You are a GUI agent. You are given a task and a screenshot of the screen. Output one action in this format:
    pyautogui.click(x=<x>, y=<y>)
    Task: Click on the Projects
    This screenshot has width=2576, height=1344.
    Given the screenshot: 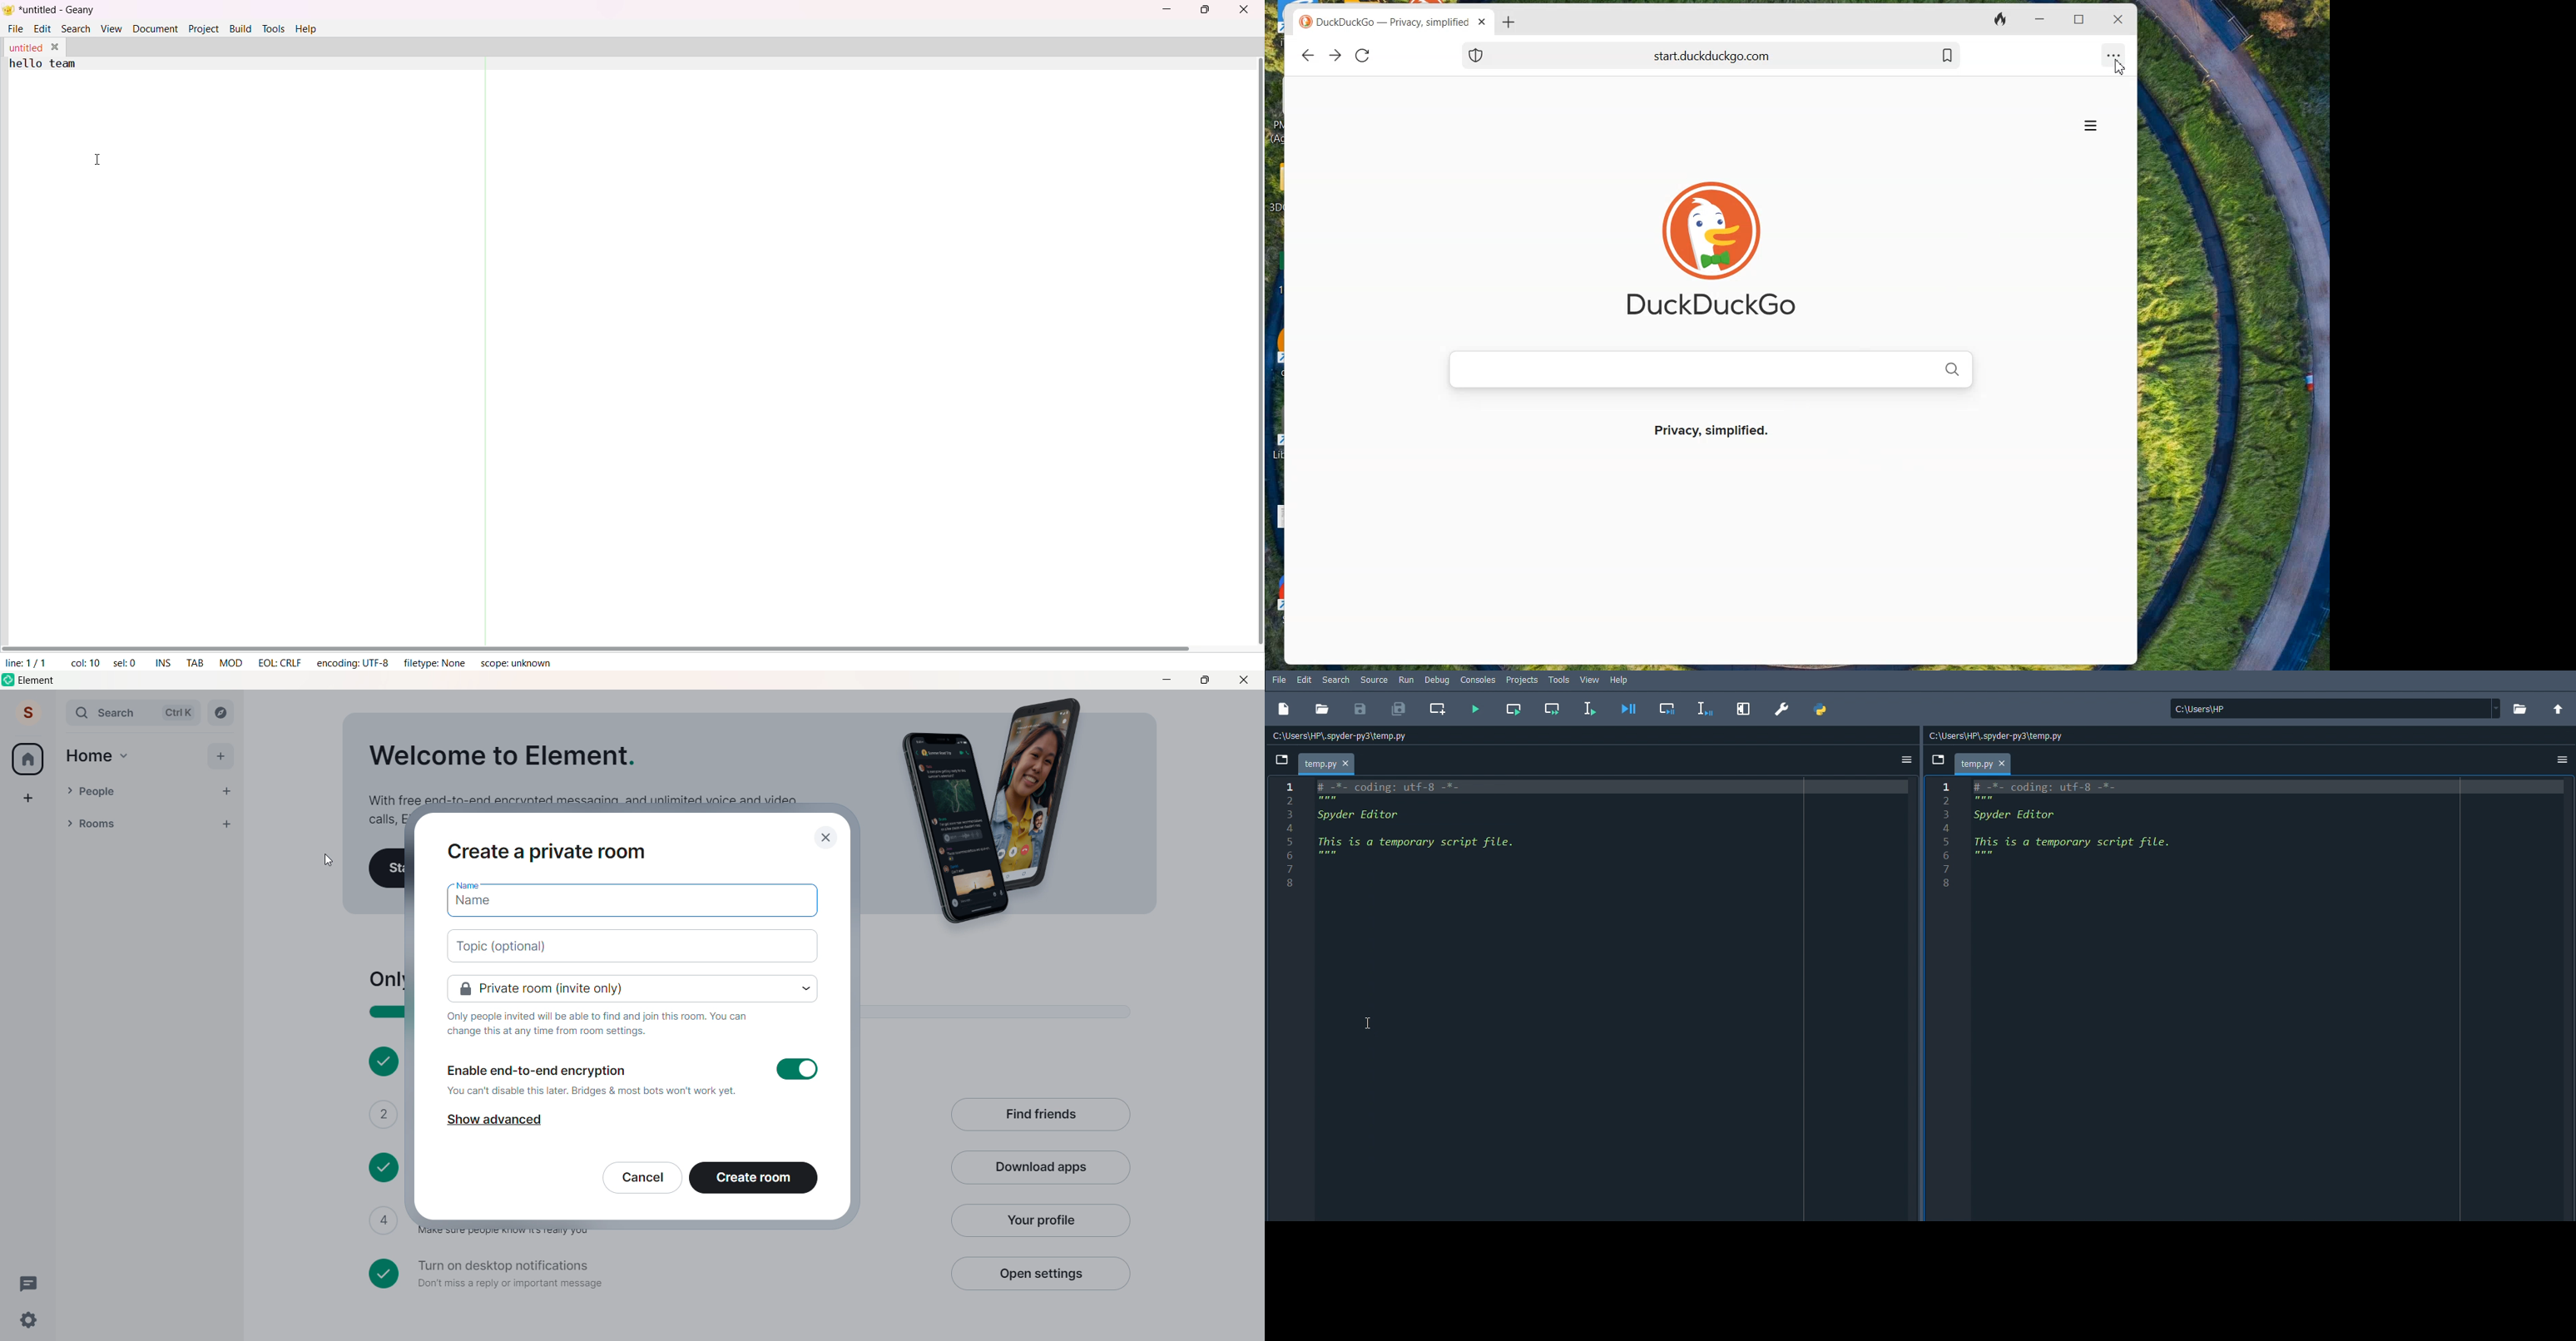 What is the action you would take?
    pyautogui.click(x=1522, y=679)
    